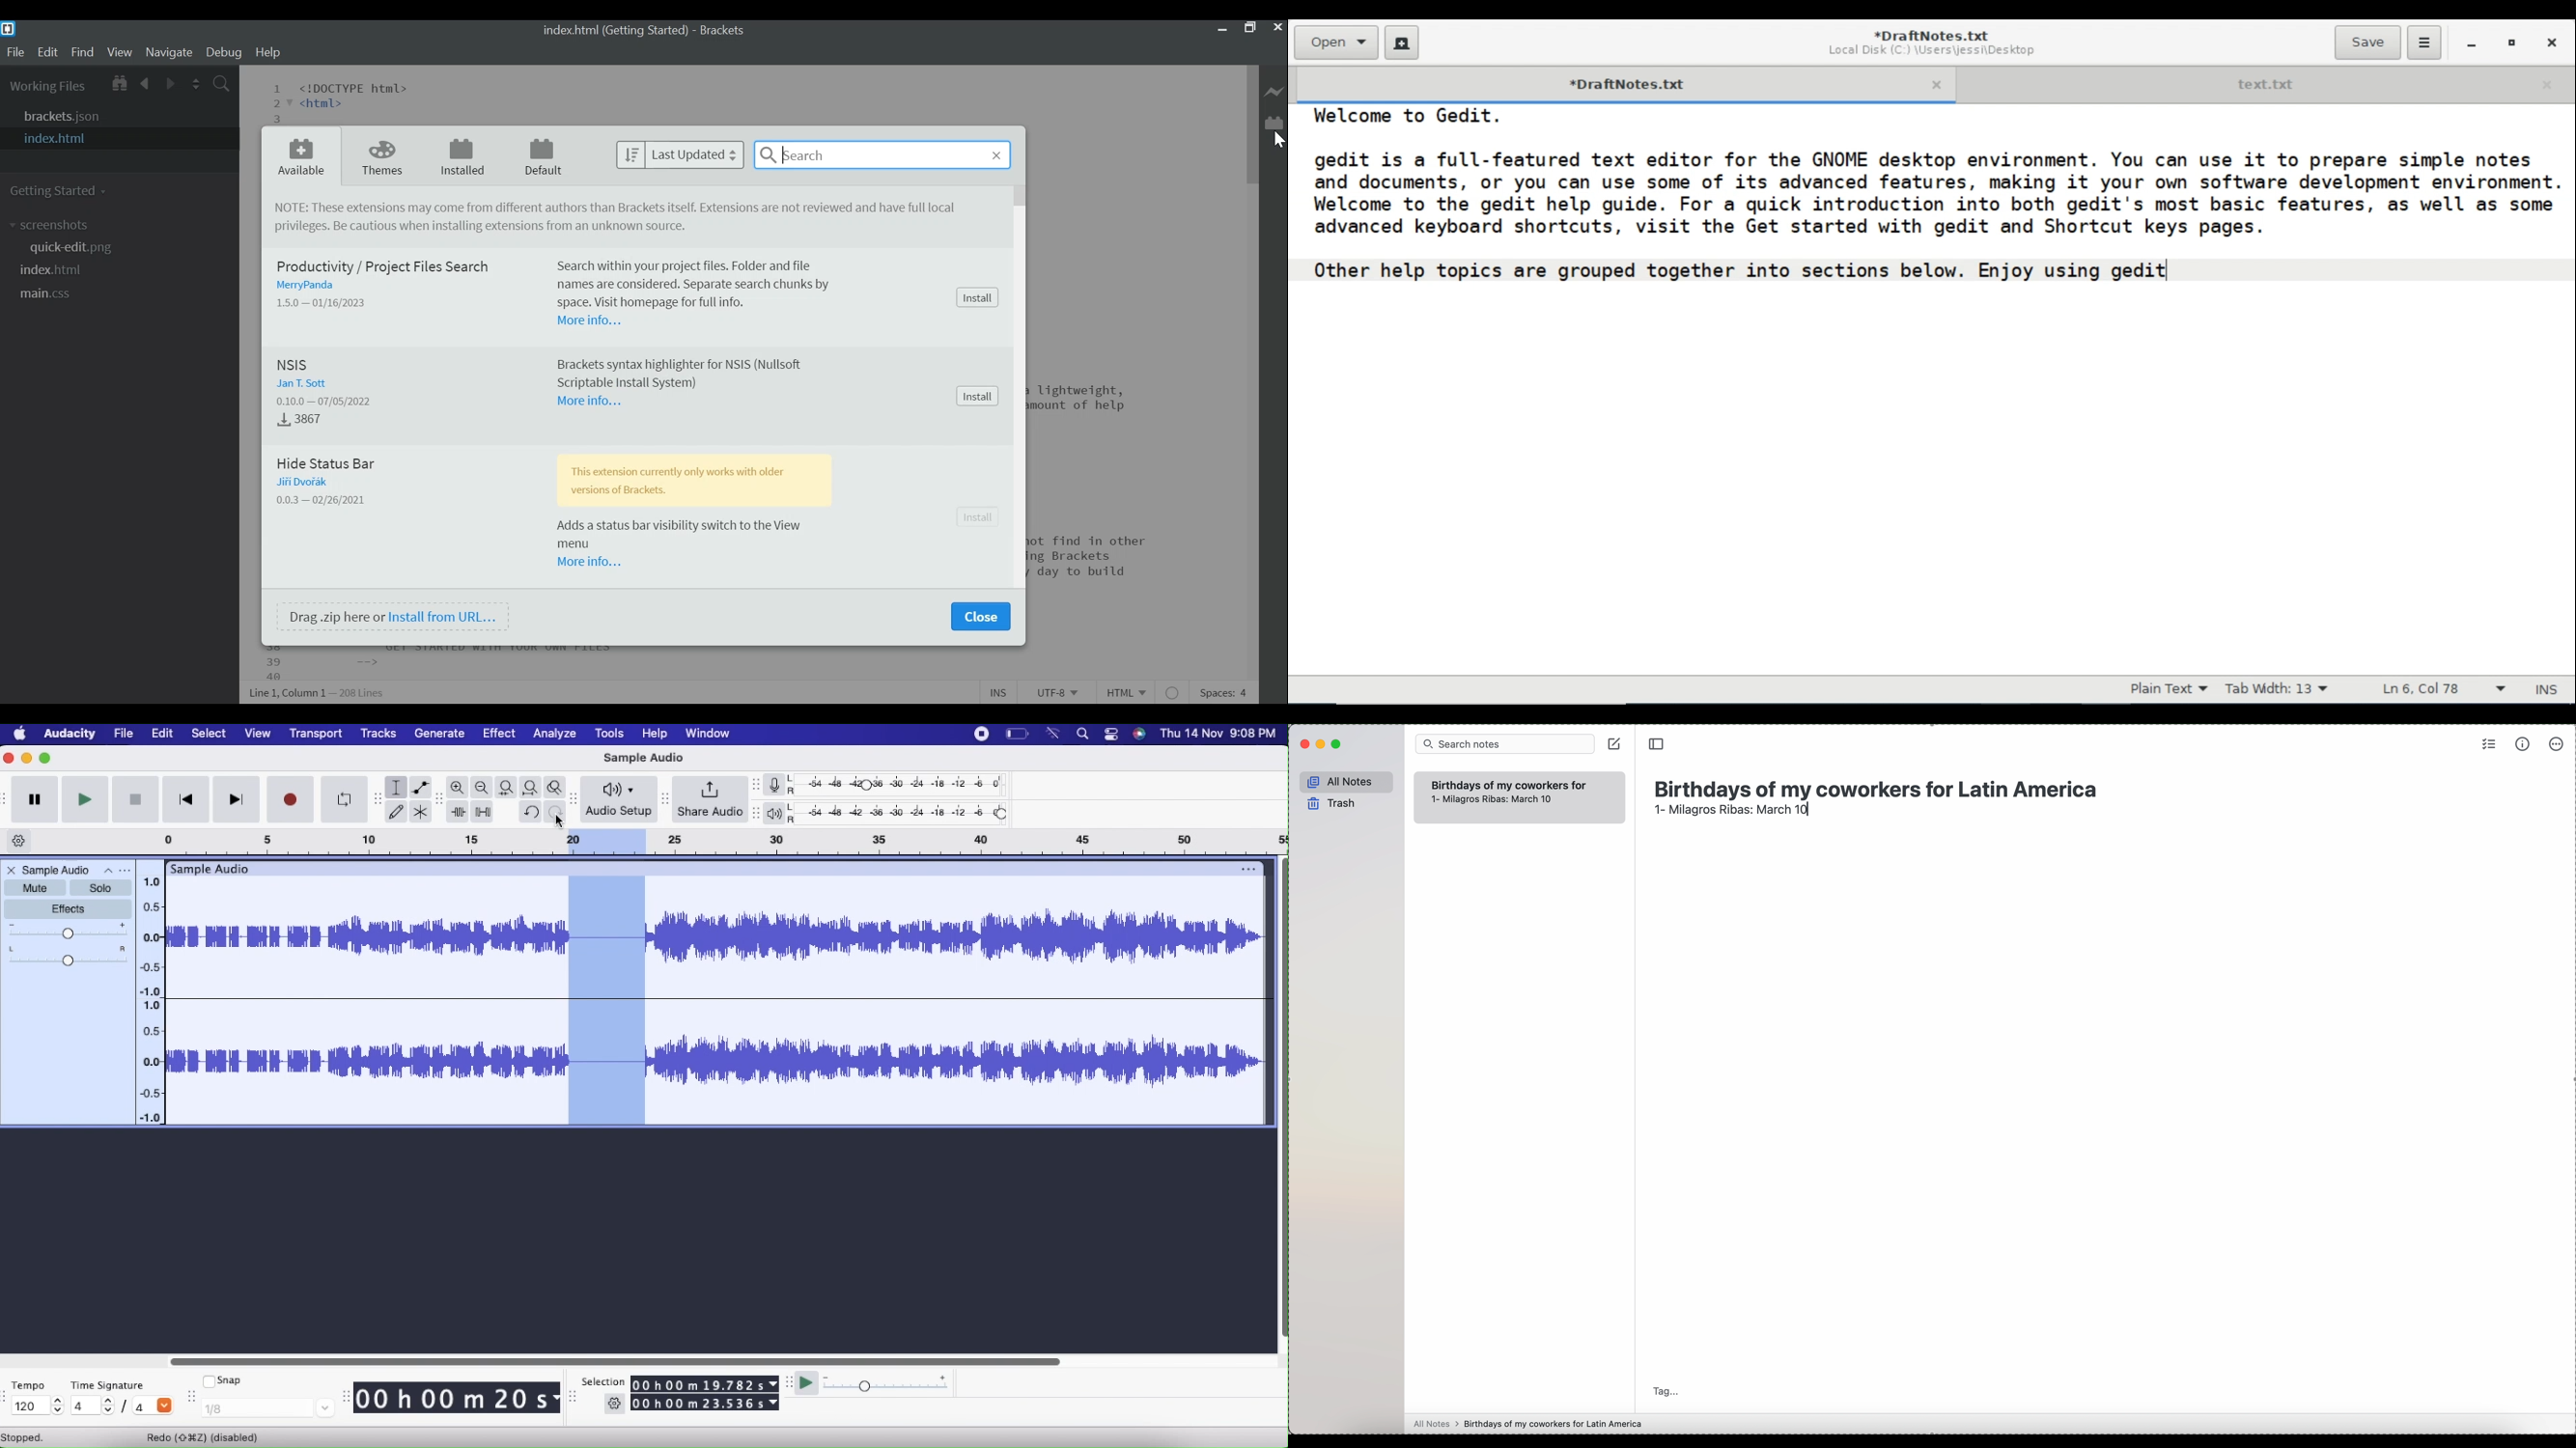  What do you see at coordinates (1731, 813) in the screenshot?
I see `1- Milagros` at bounding box center [1731, 813].